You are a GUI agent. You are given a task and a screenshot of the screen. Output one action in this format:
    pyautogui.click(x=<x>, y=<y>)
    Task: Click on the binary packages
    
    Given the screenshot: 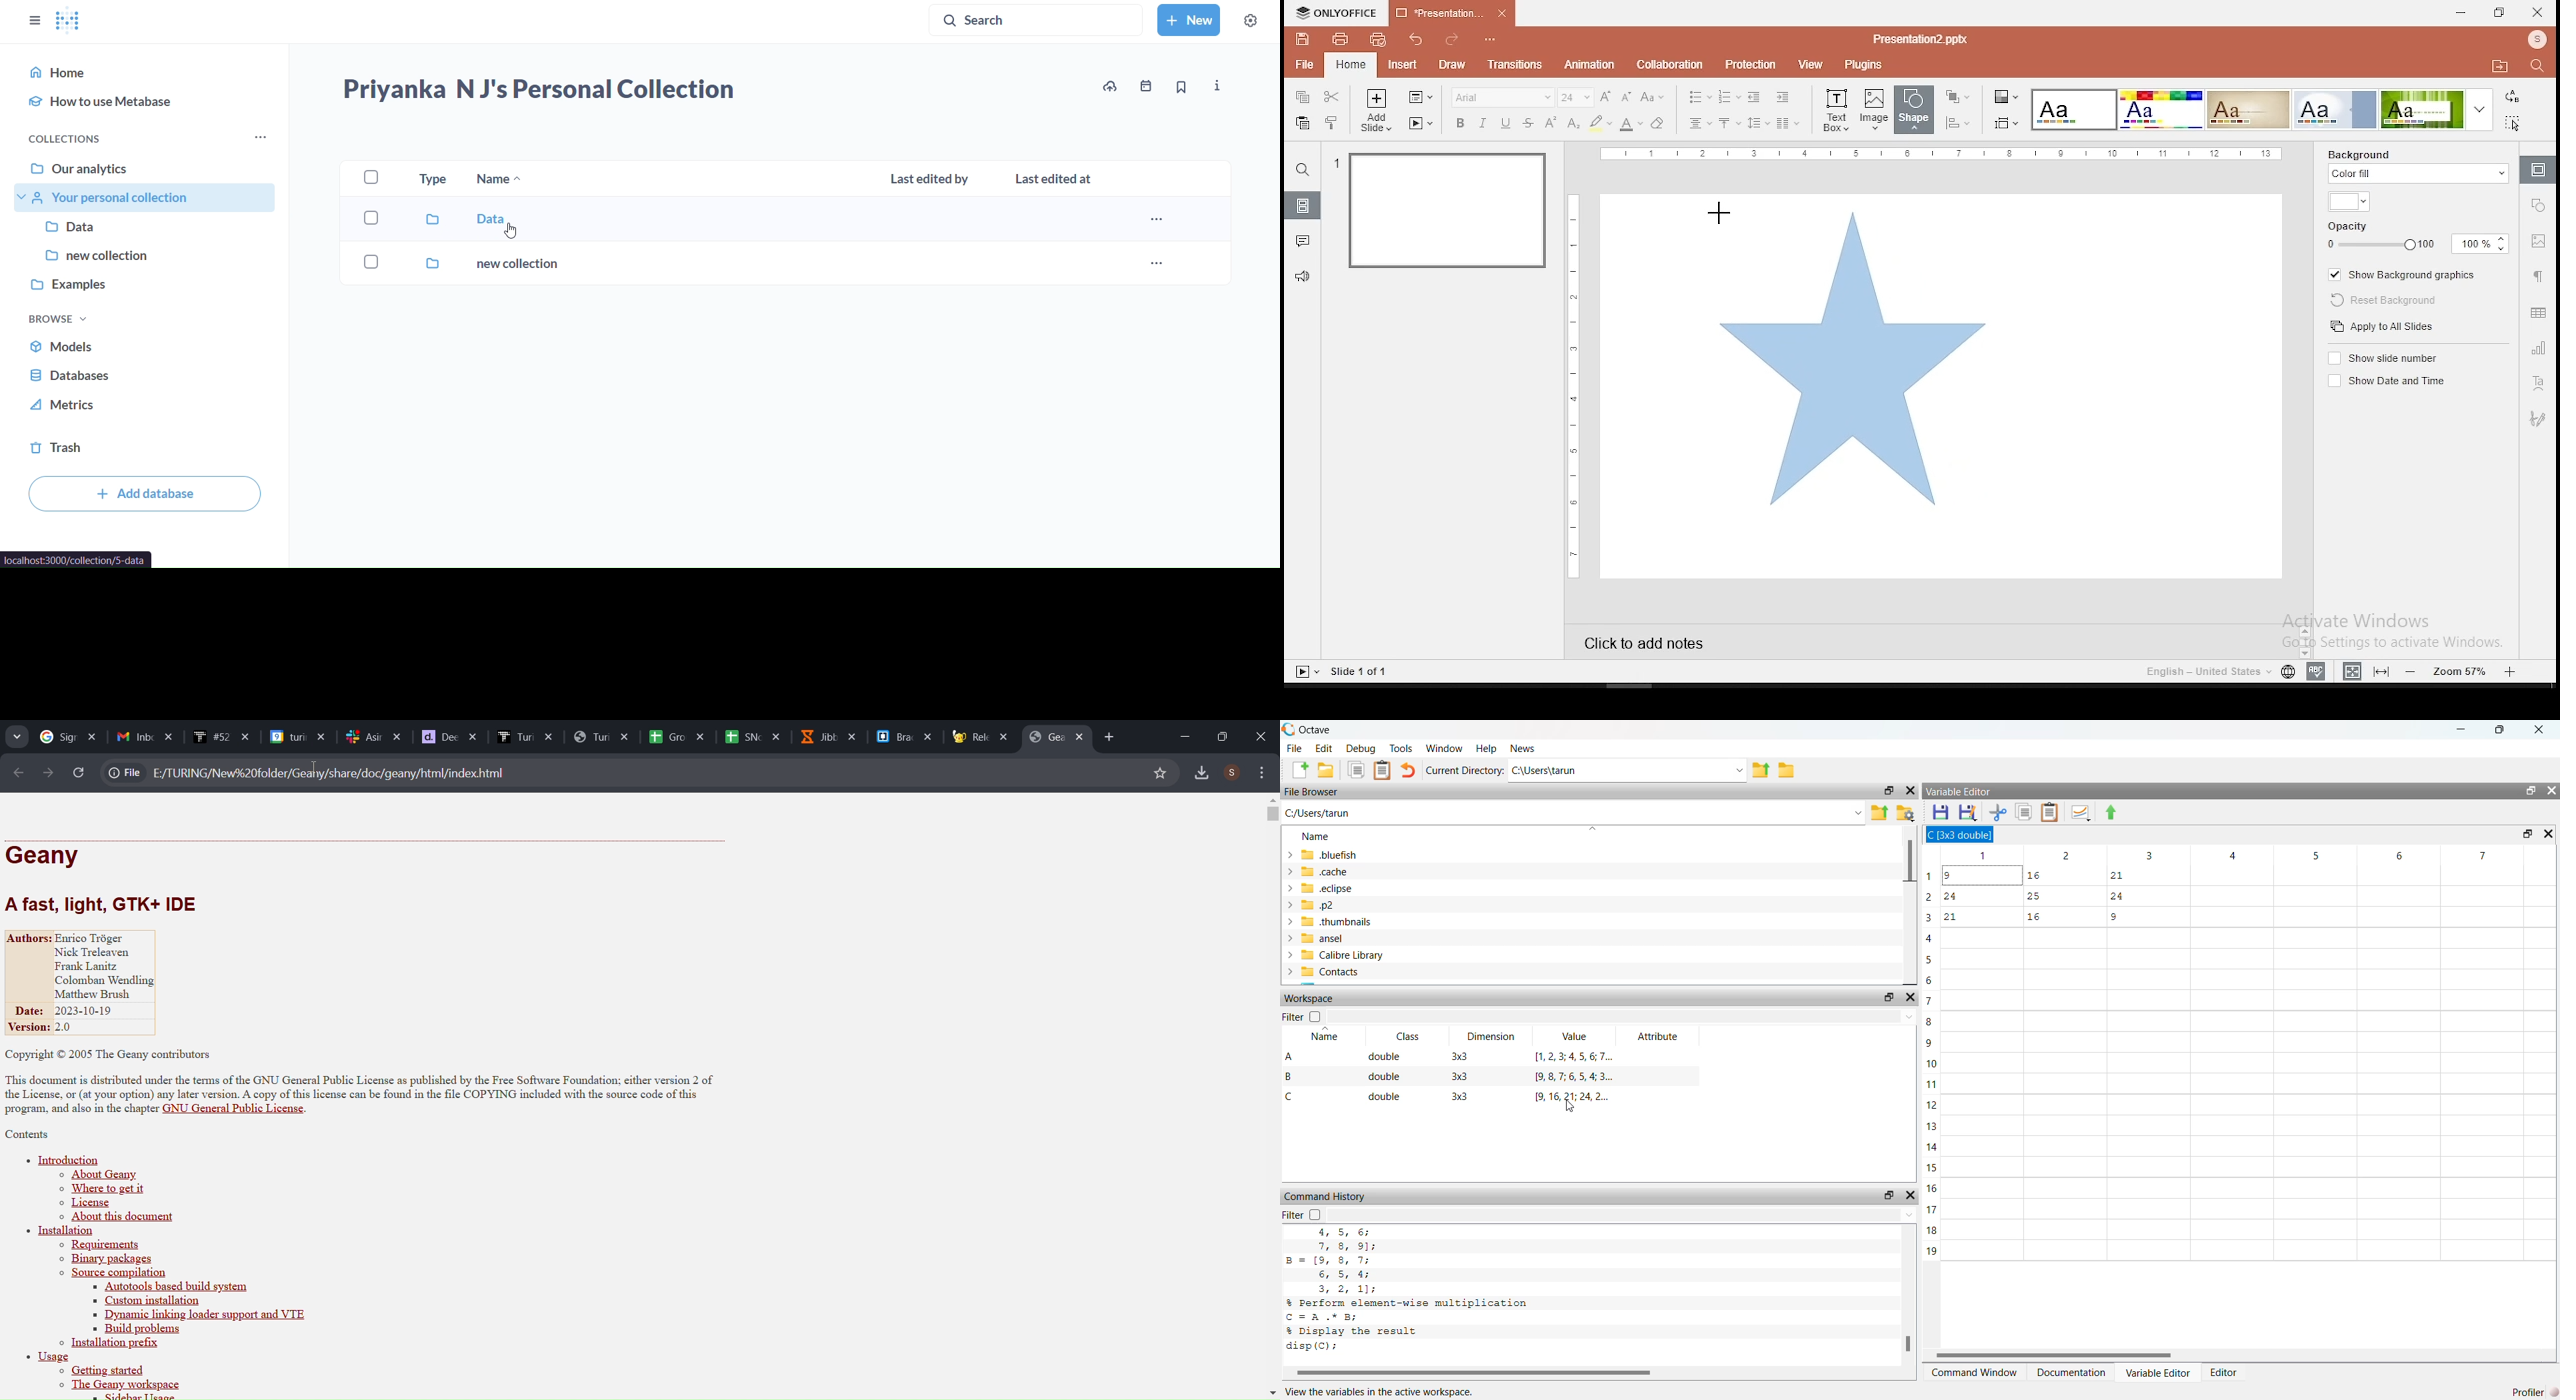 What is the action you would take?
    pyautogui.click(x=109, y=1259)
    